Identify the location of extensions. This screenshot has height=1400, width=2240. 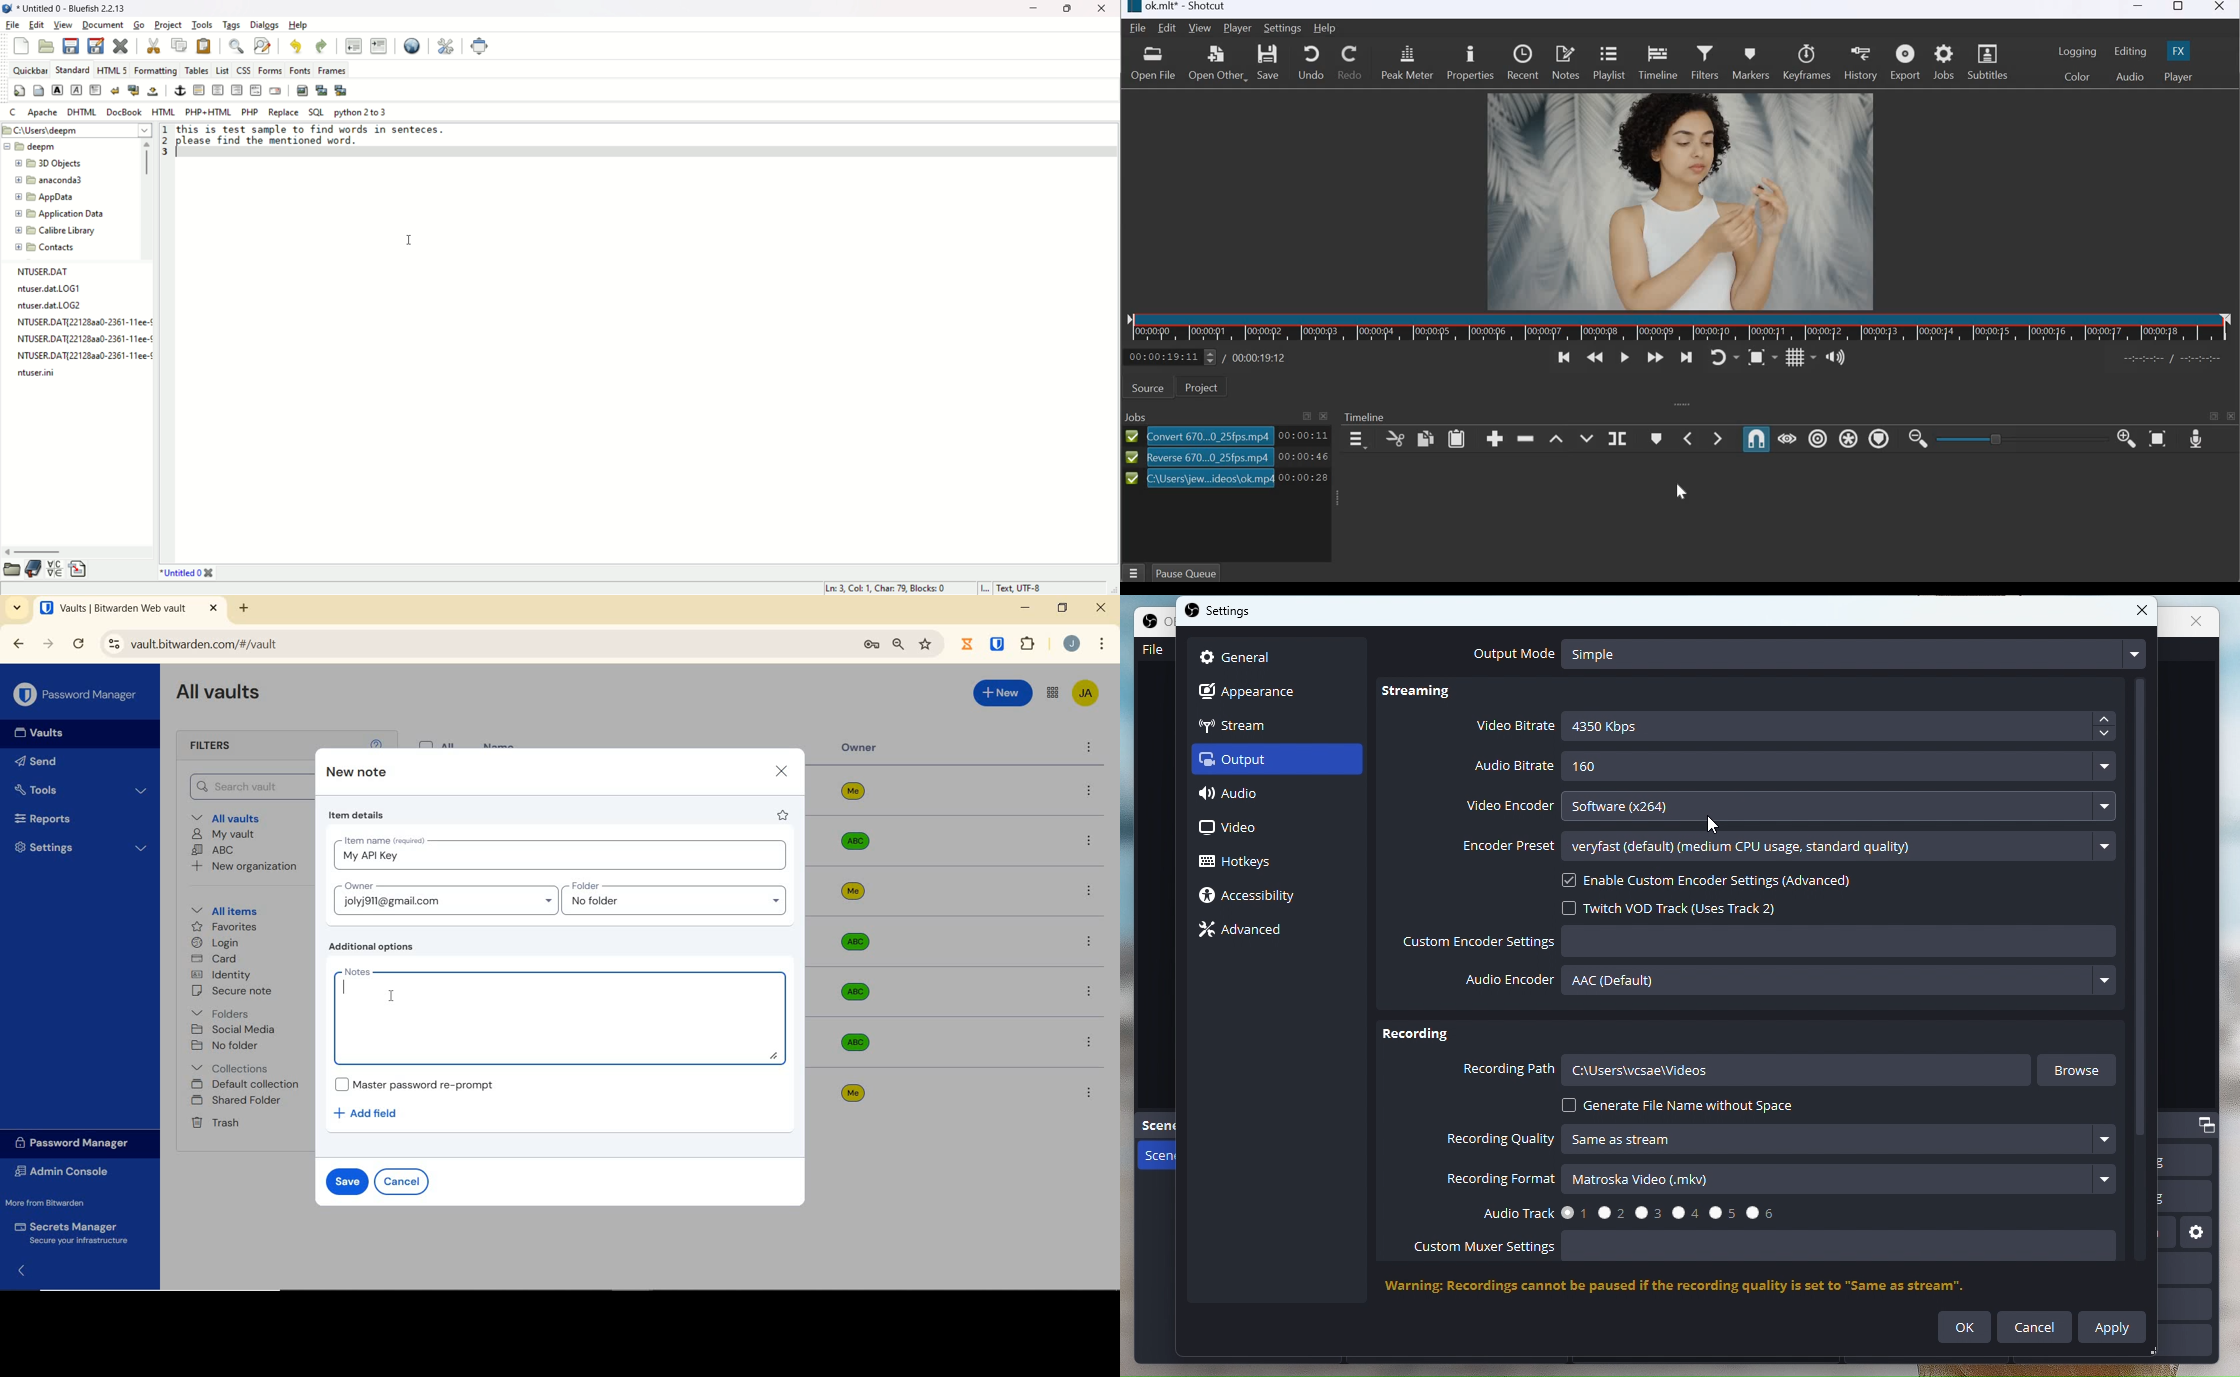
(1029, 643).